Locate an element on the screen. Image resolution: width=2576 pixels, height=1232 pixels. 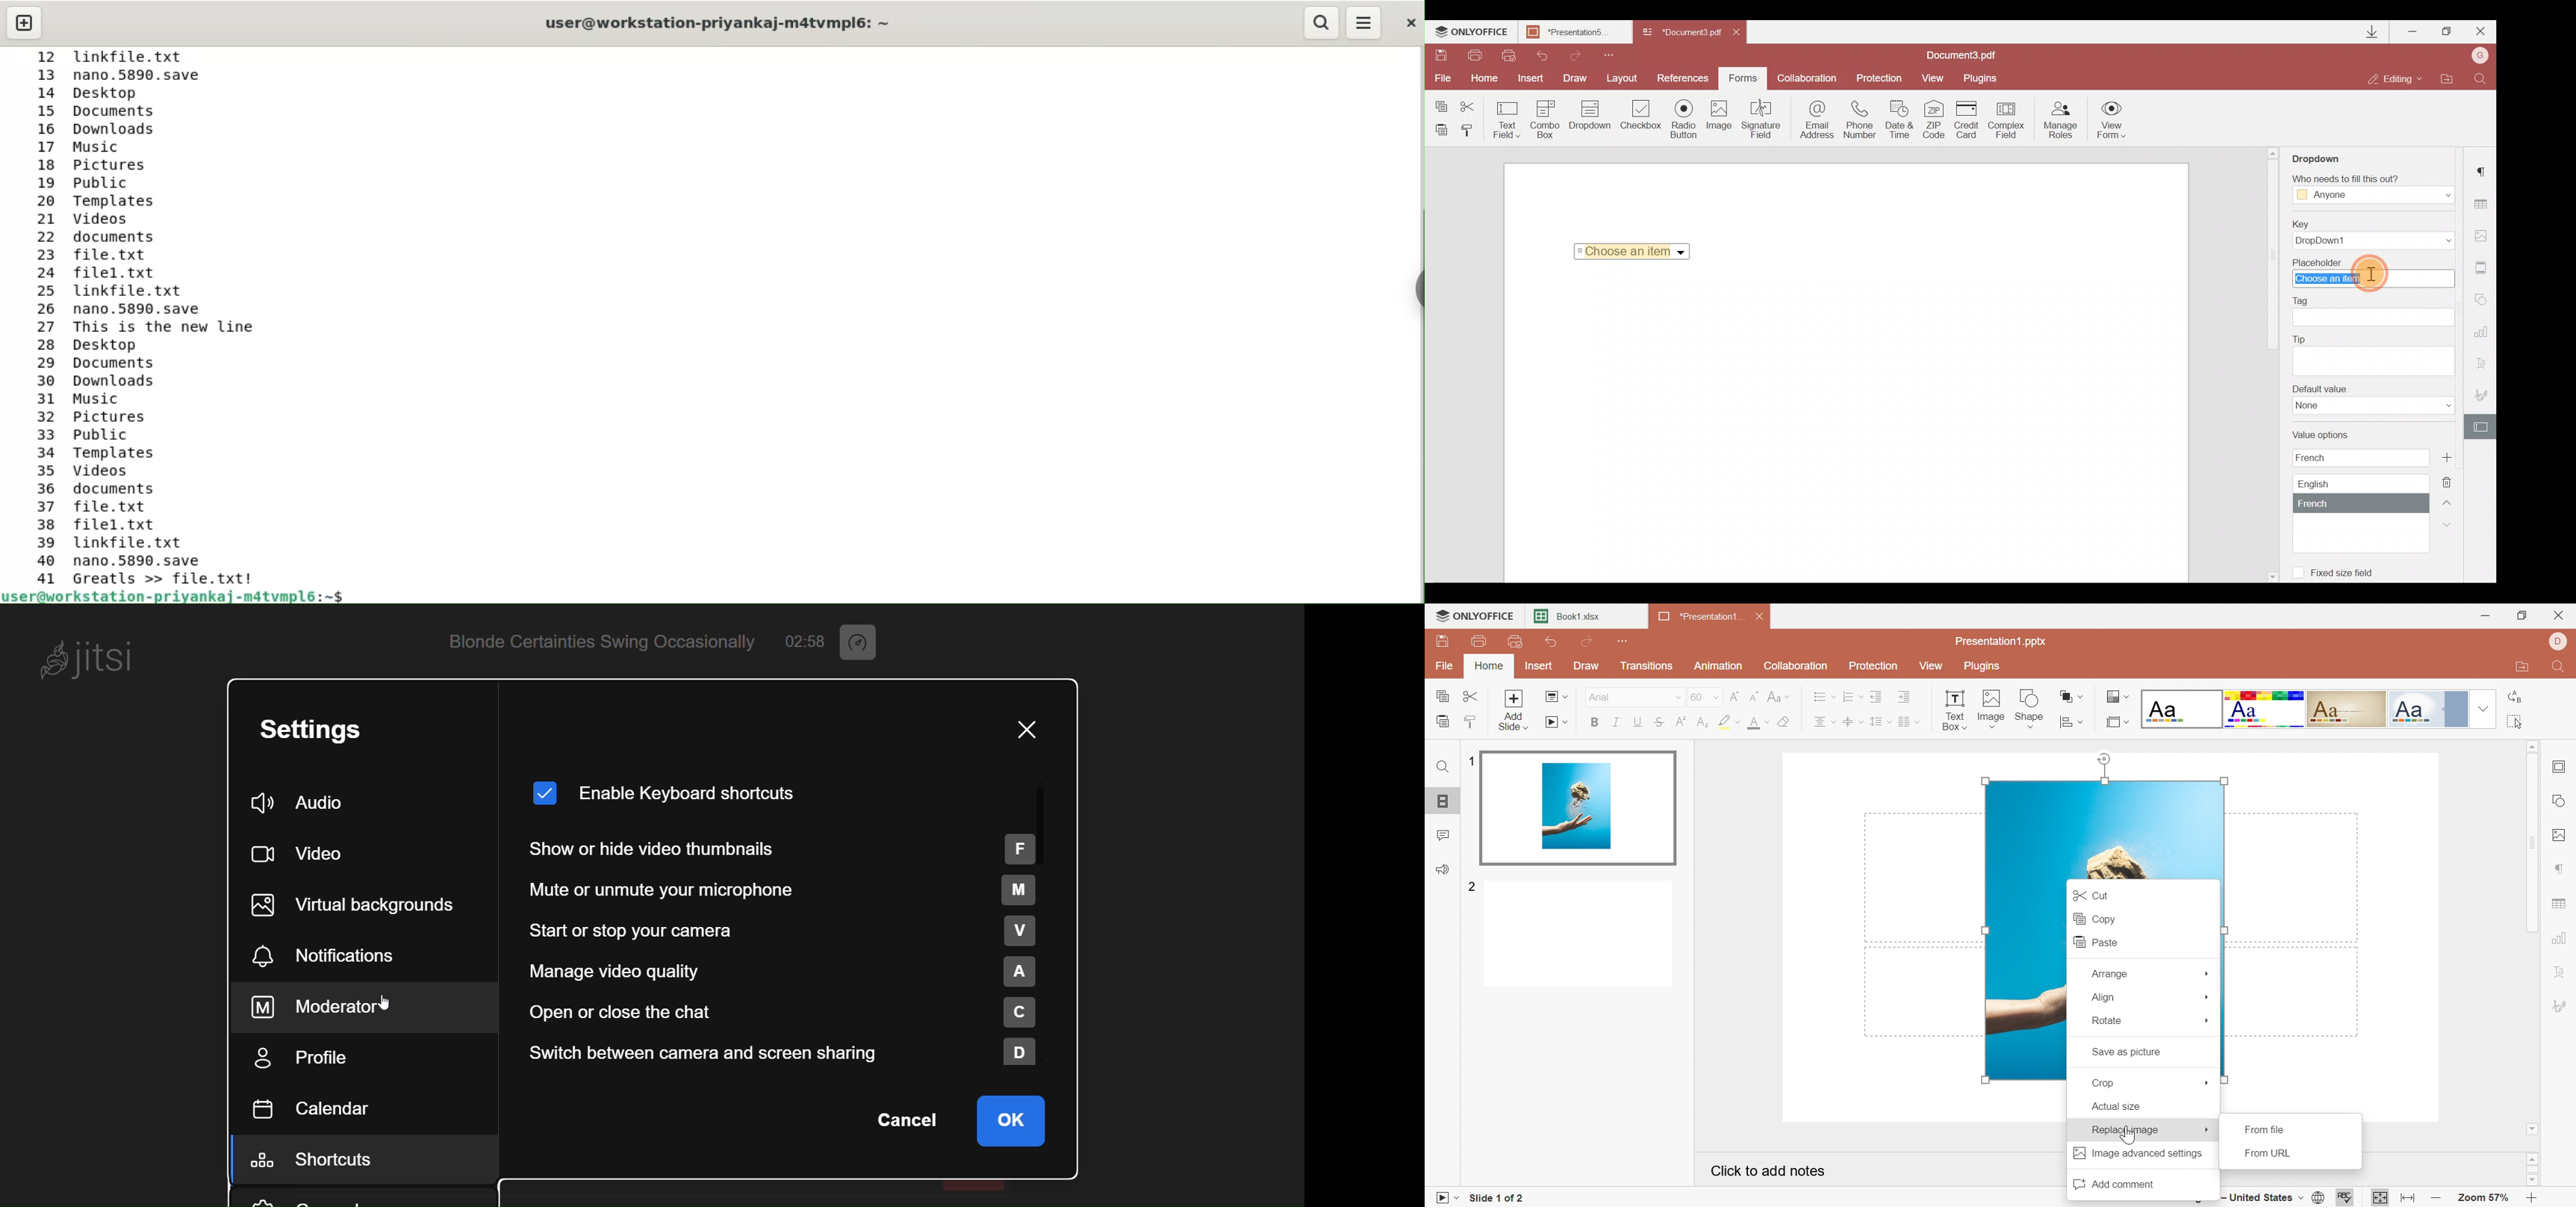
Tag is located at coordinates (2374, 311).